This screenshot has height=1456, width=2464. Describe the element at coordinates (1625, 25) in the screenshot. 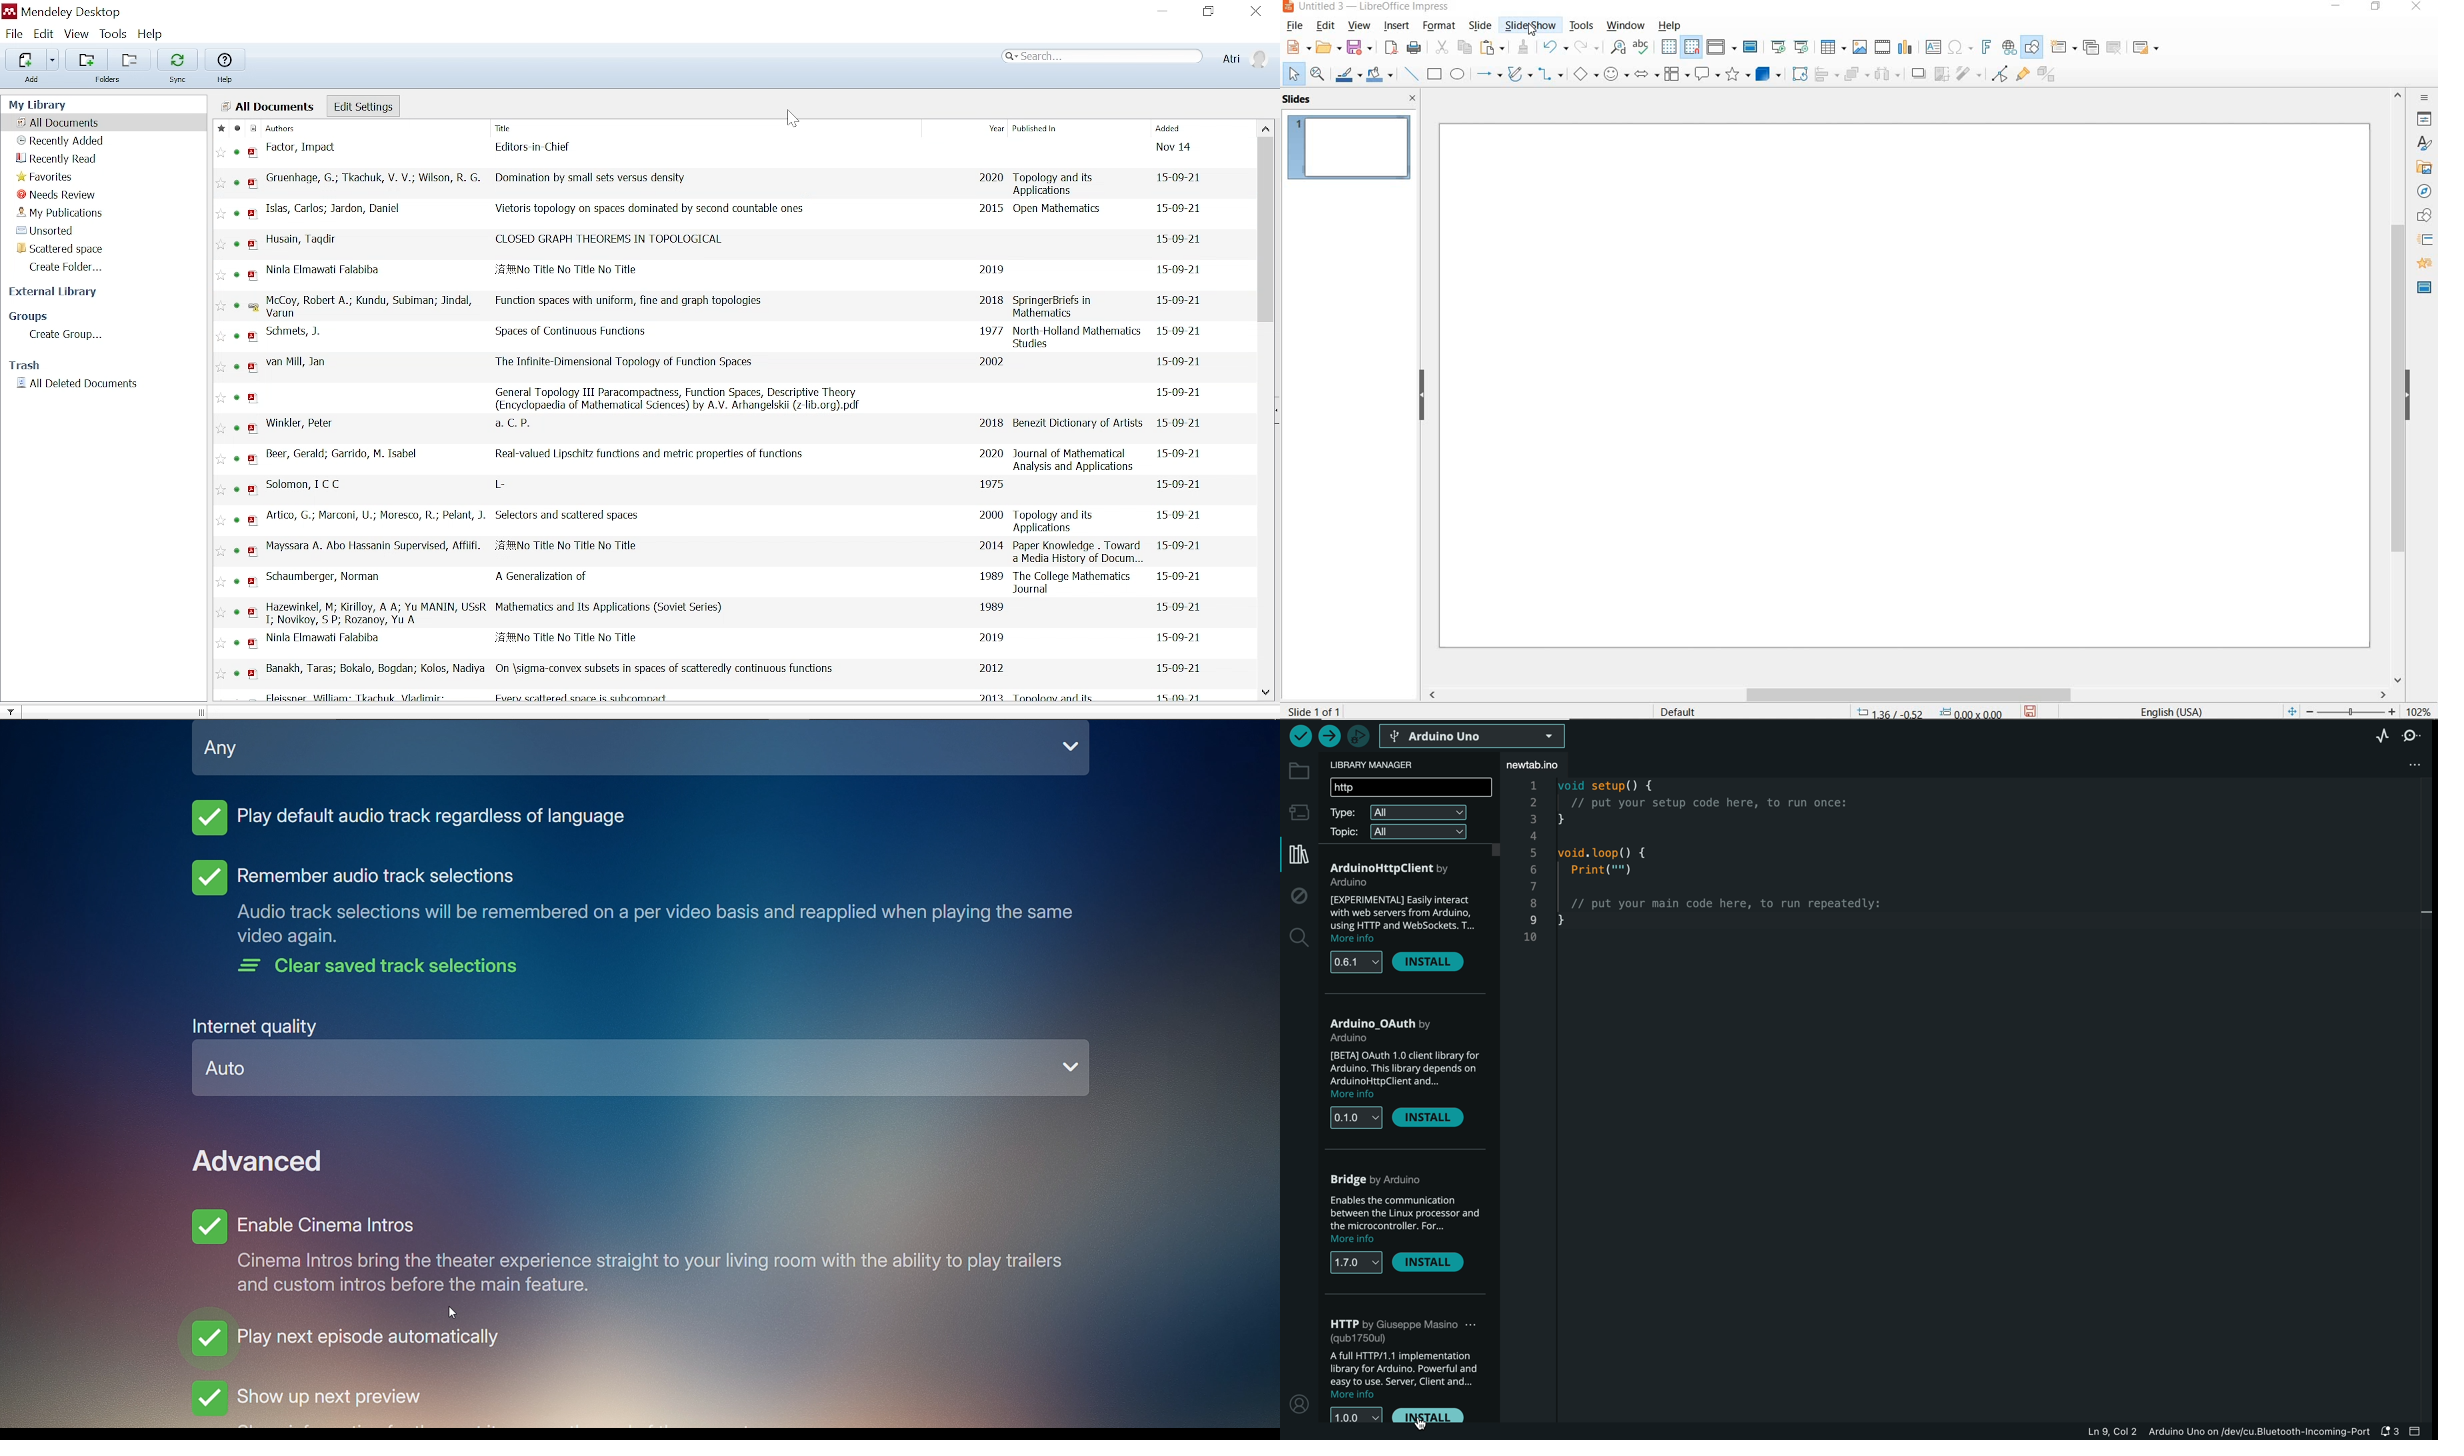

I see `WINDOW` at that location.